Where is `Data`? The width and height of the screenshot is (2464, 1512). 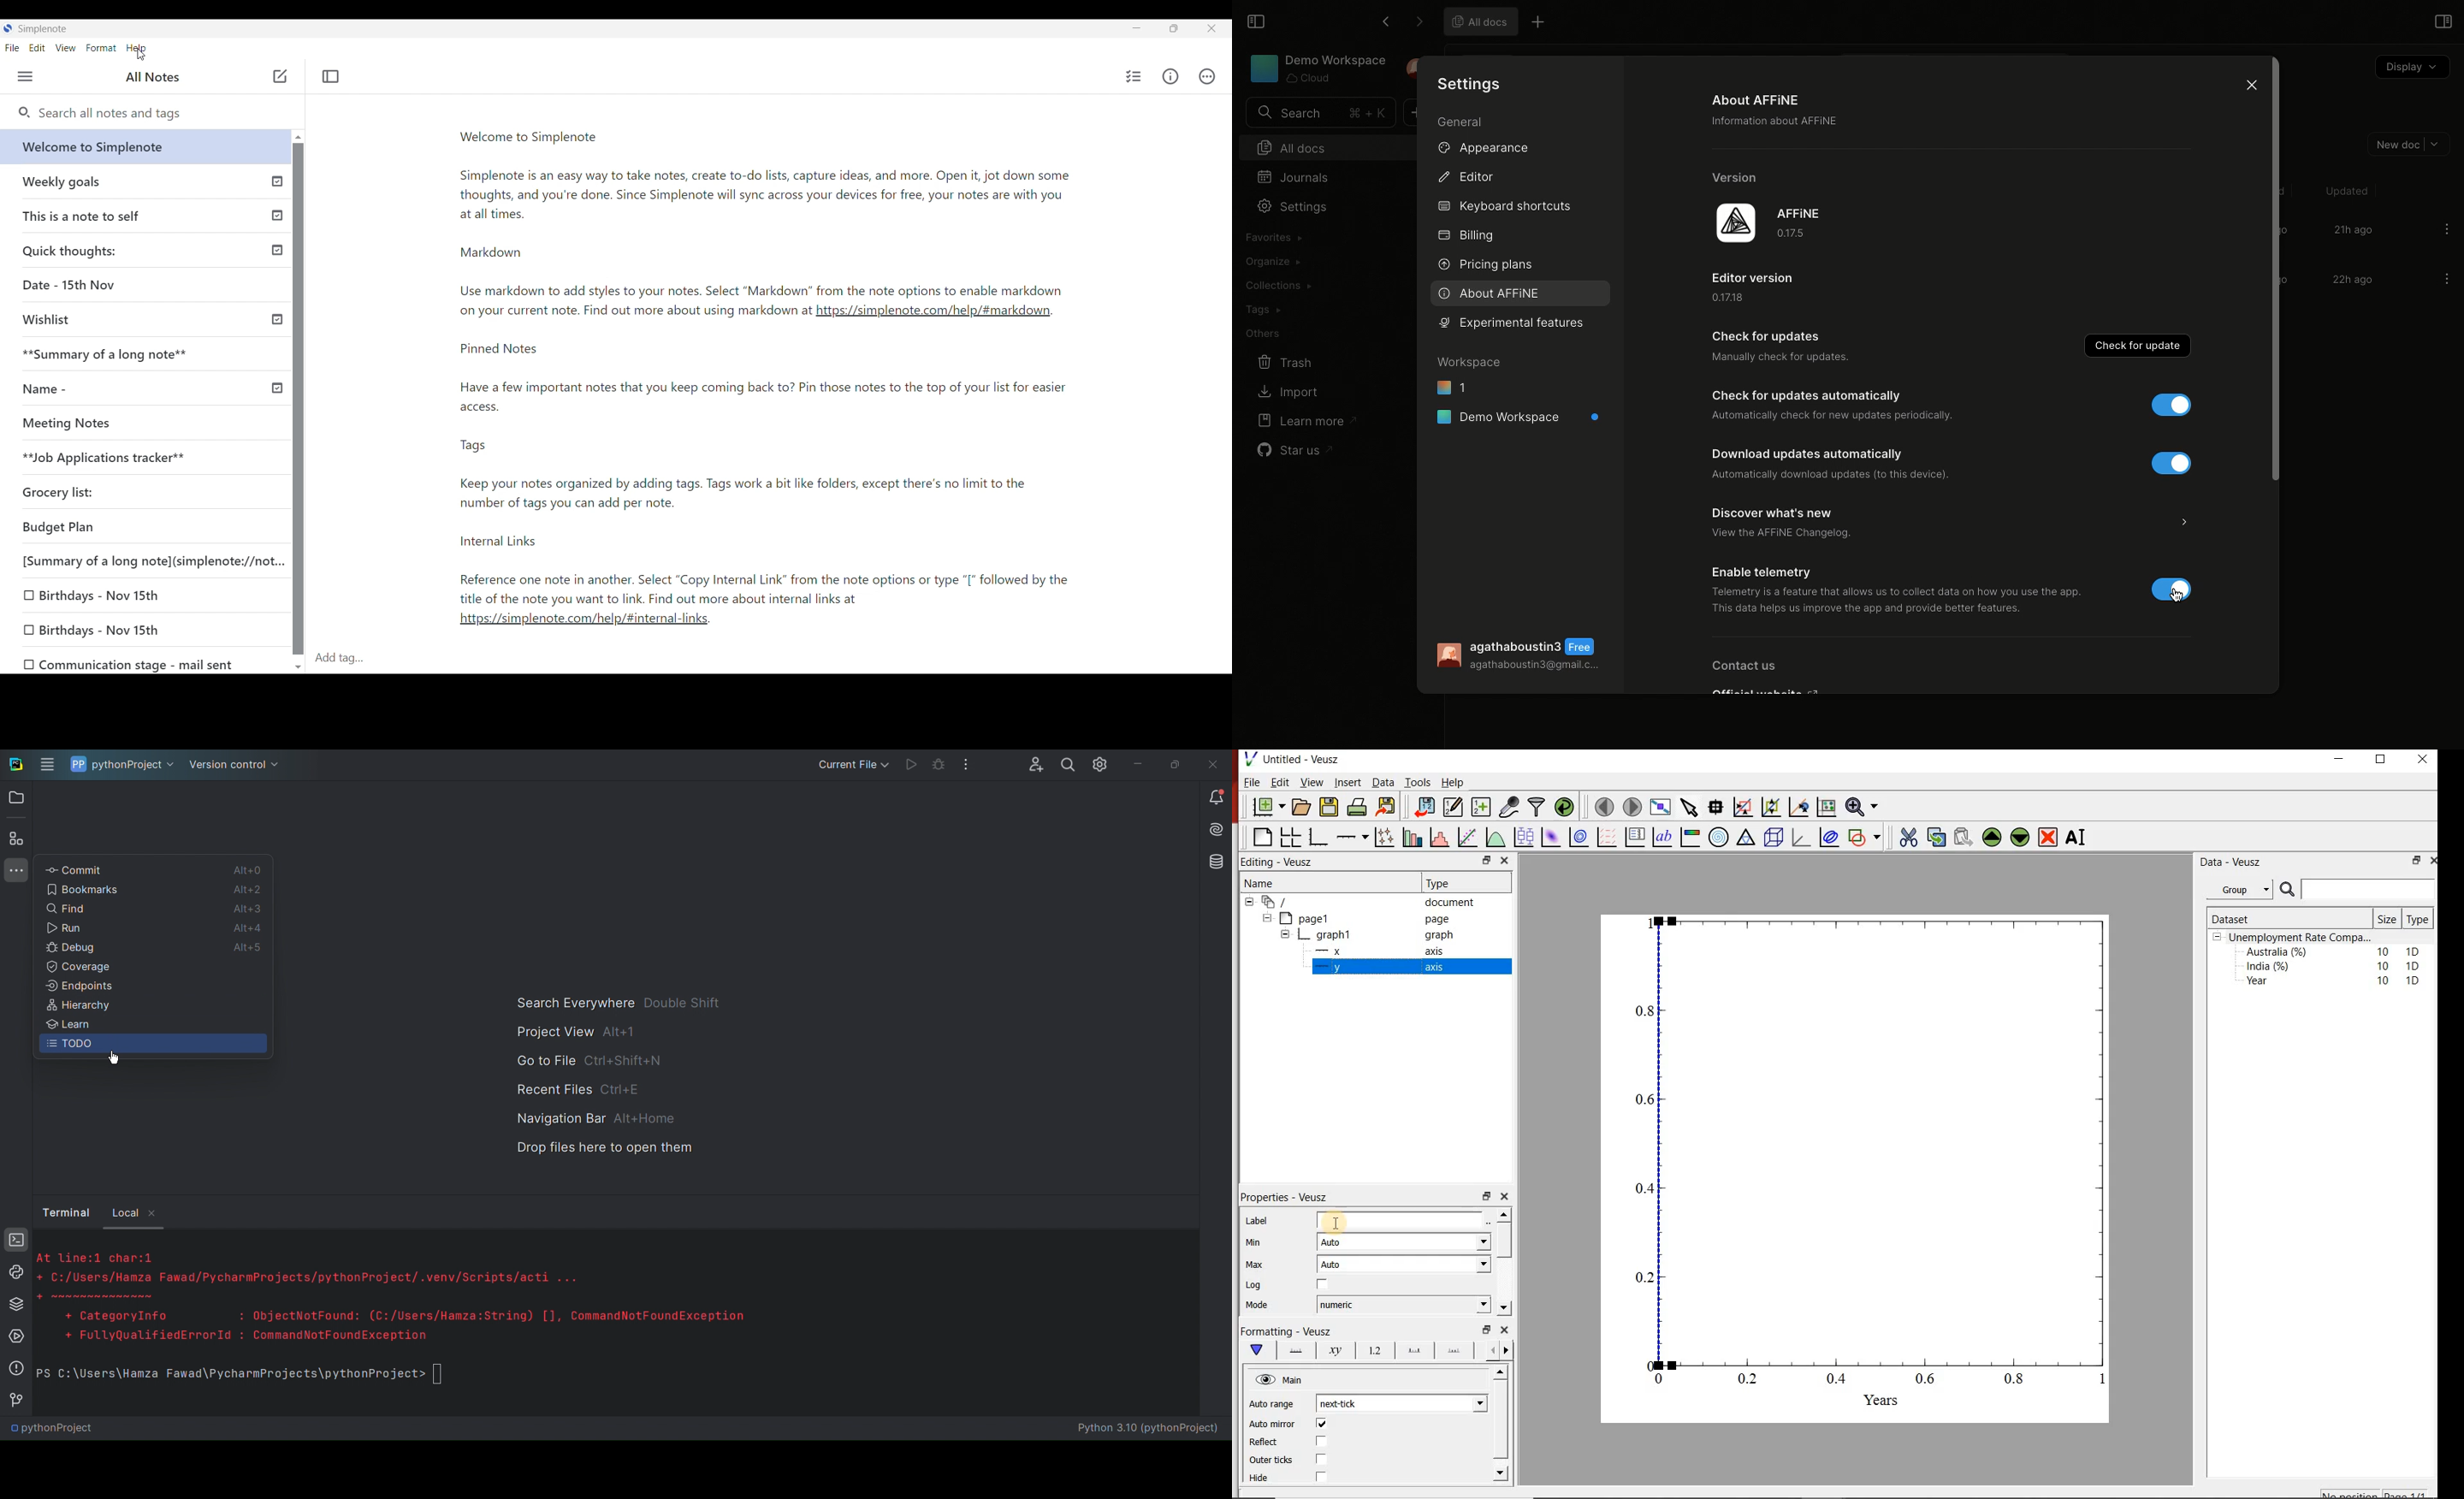 Data is located at coordinates (1383, 783).